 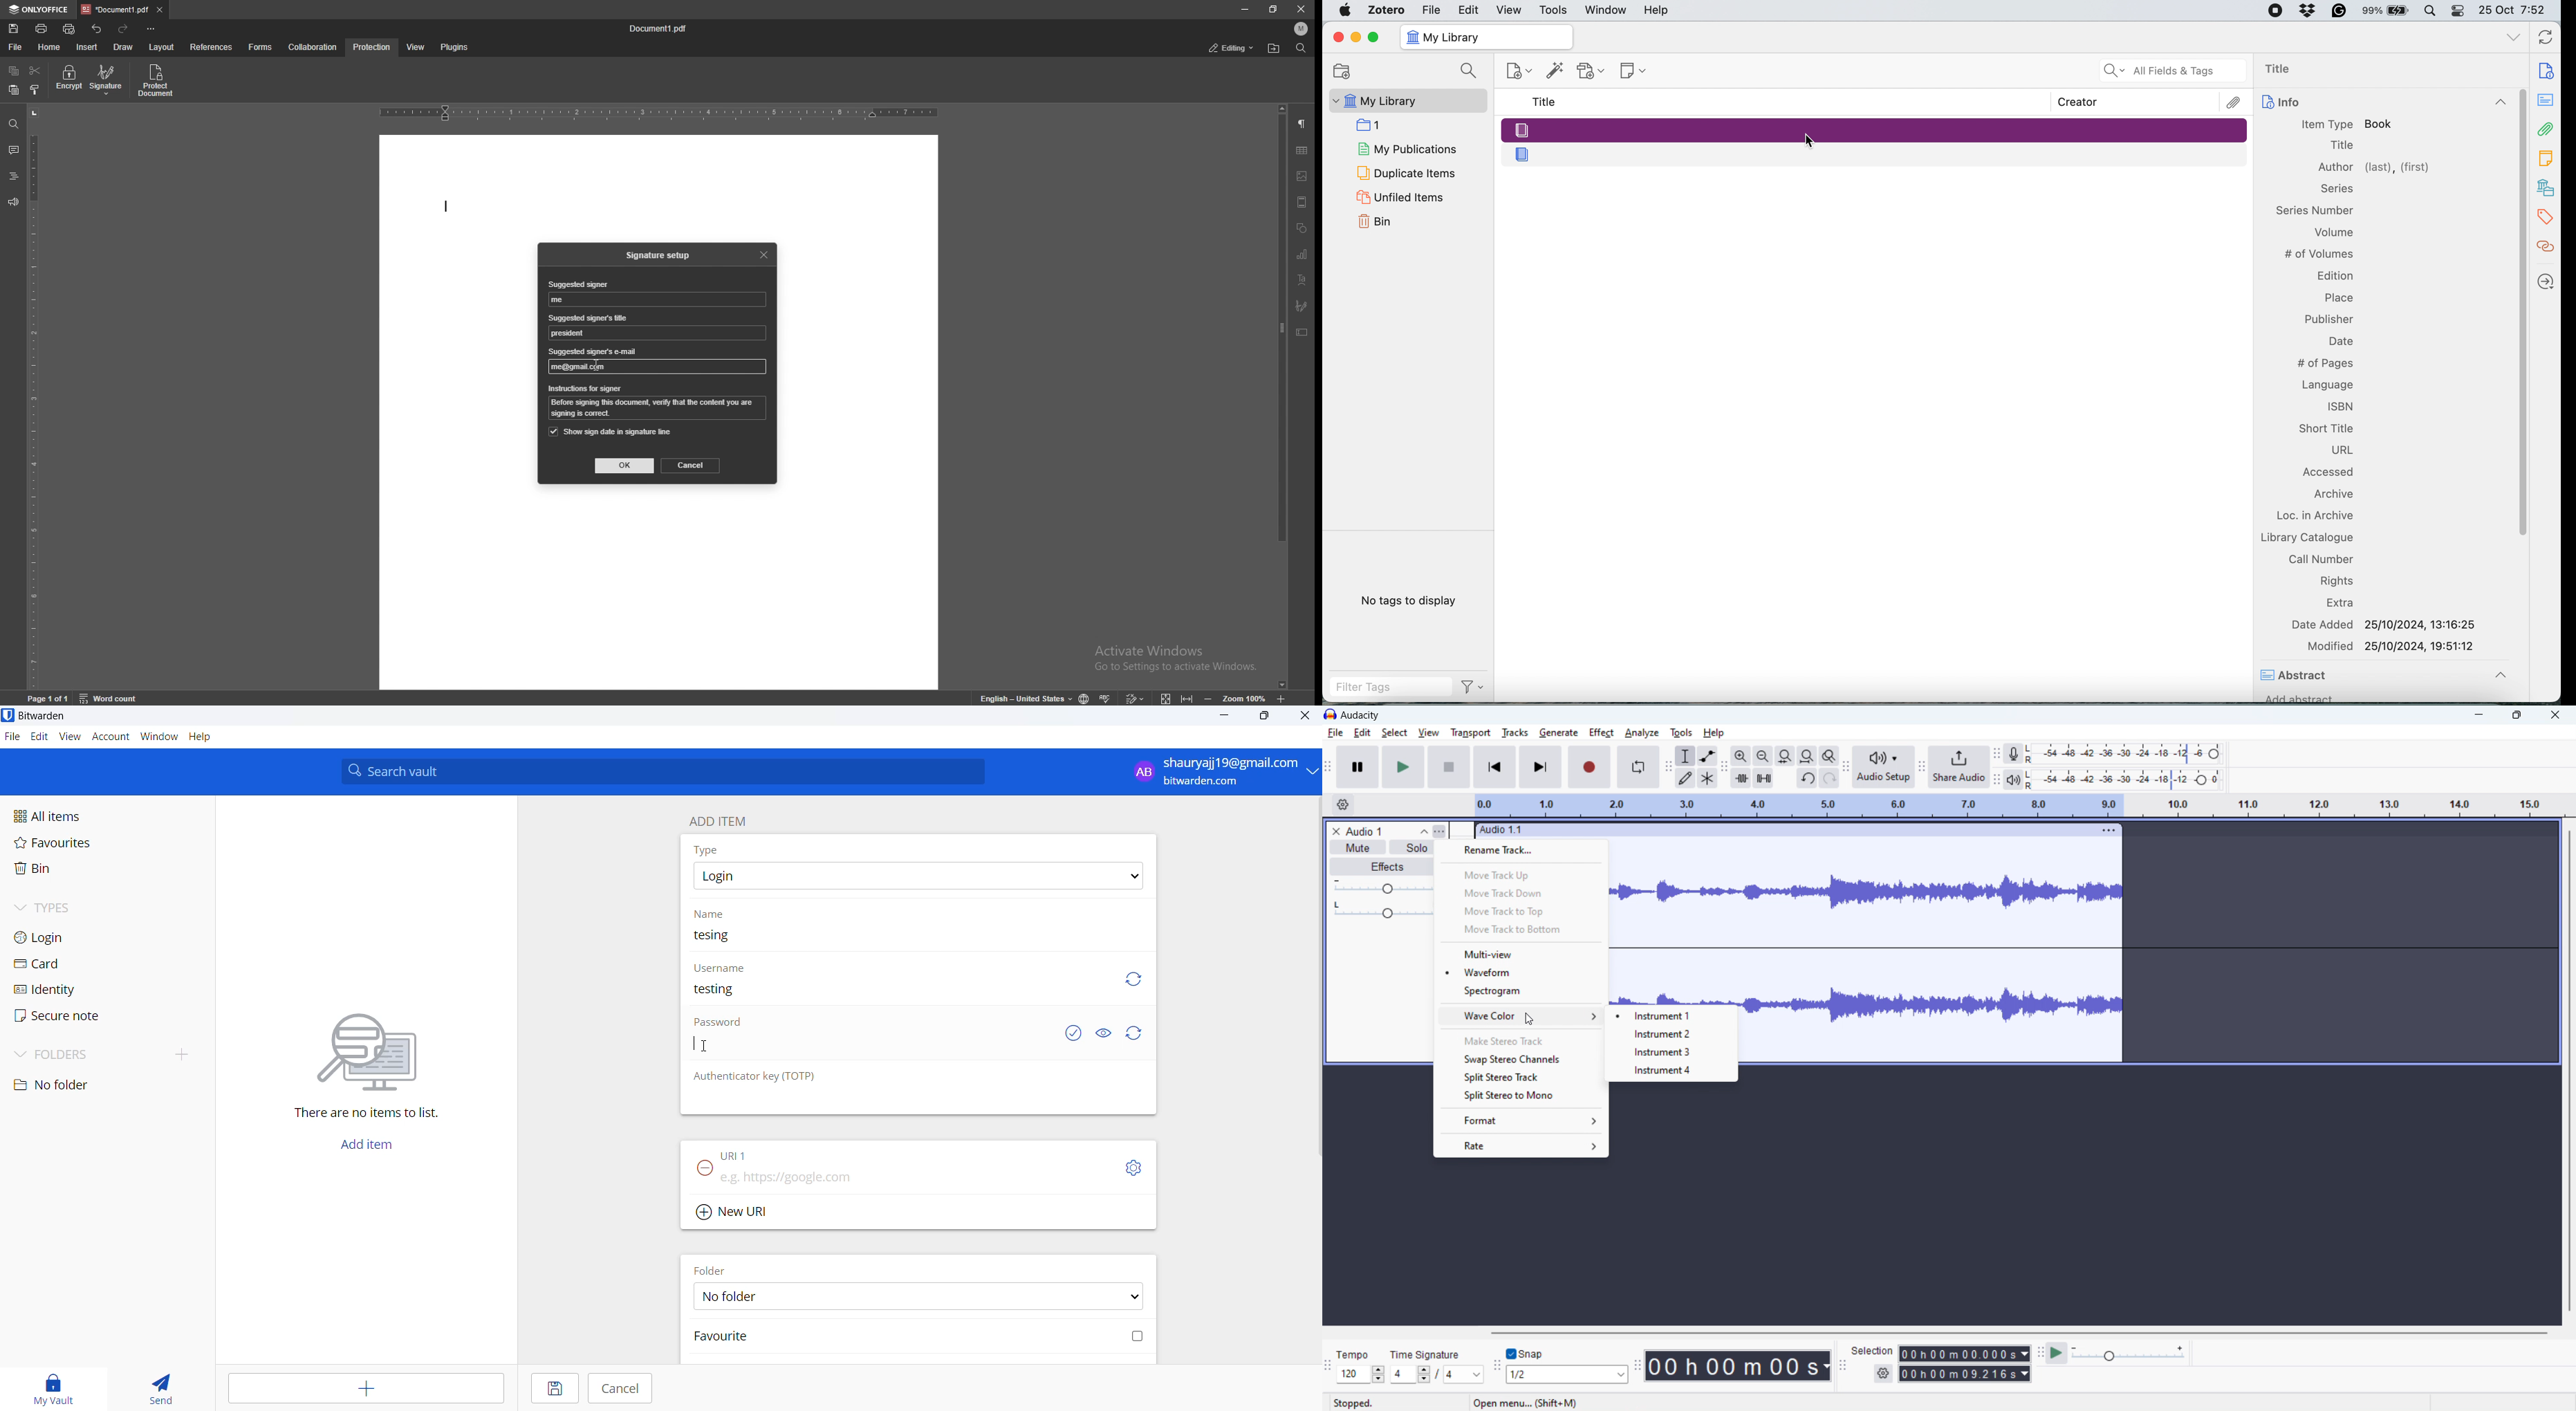 I want to click on check if password is exposed or not, so click(x=1075, y=1033).